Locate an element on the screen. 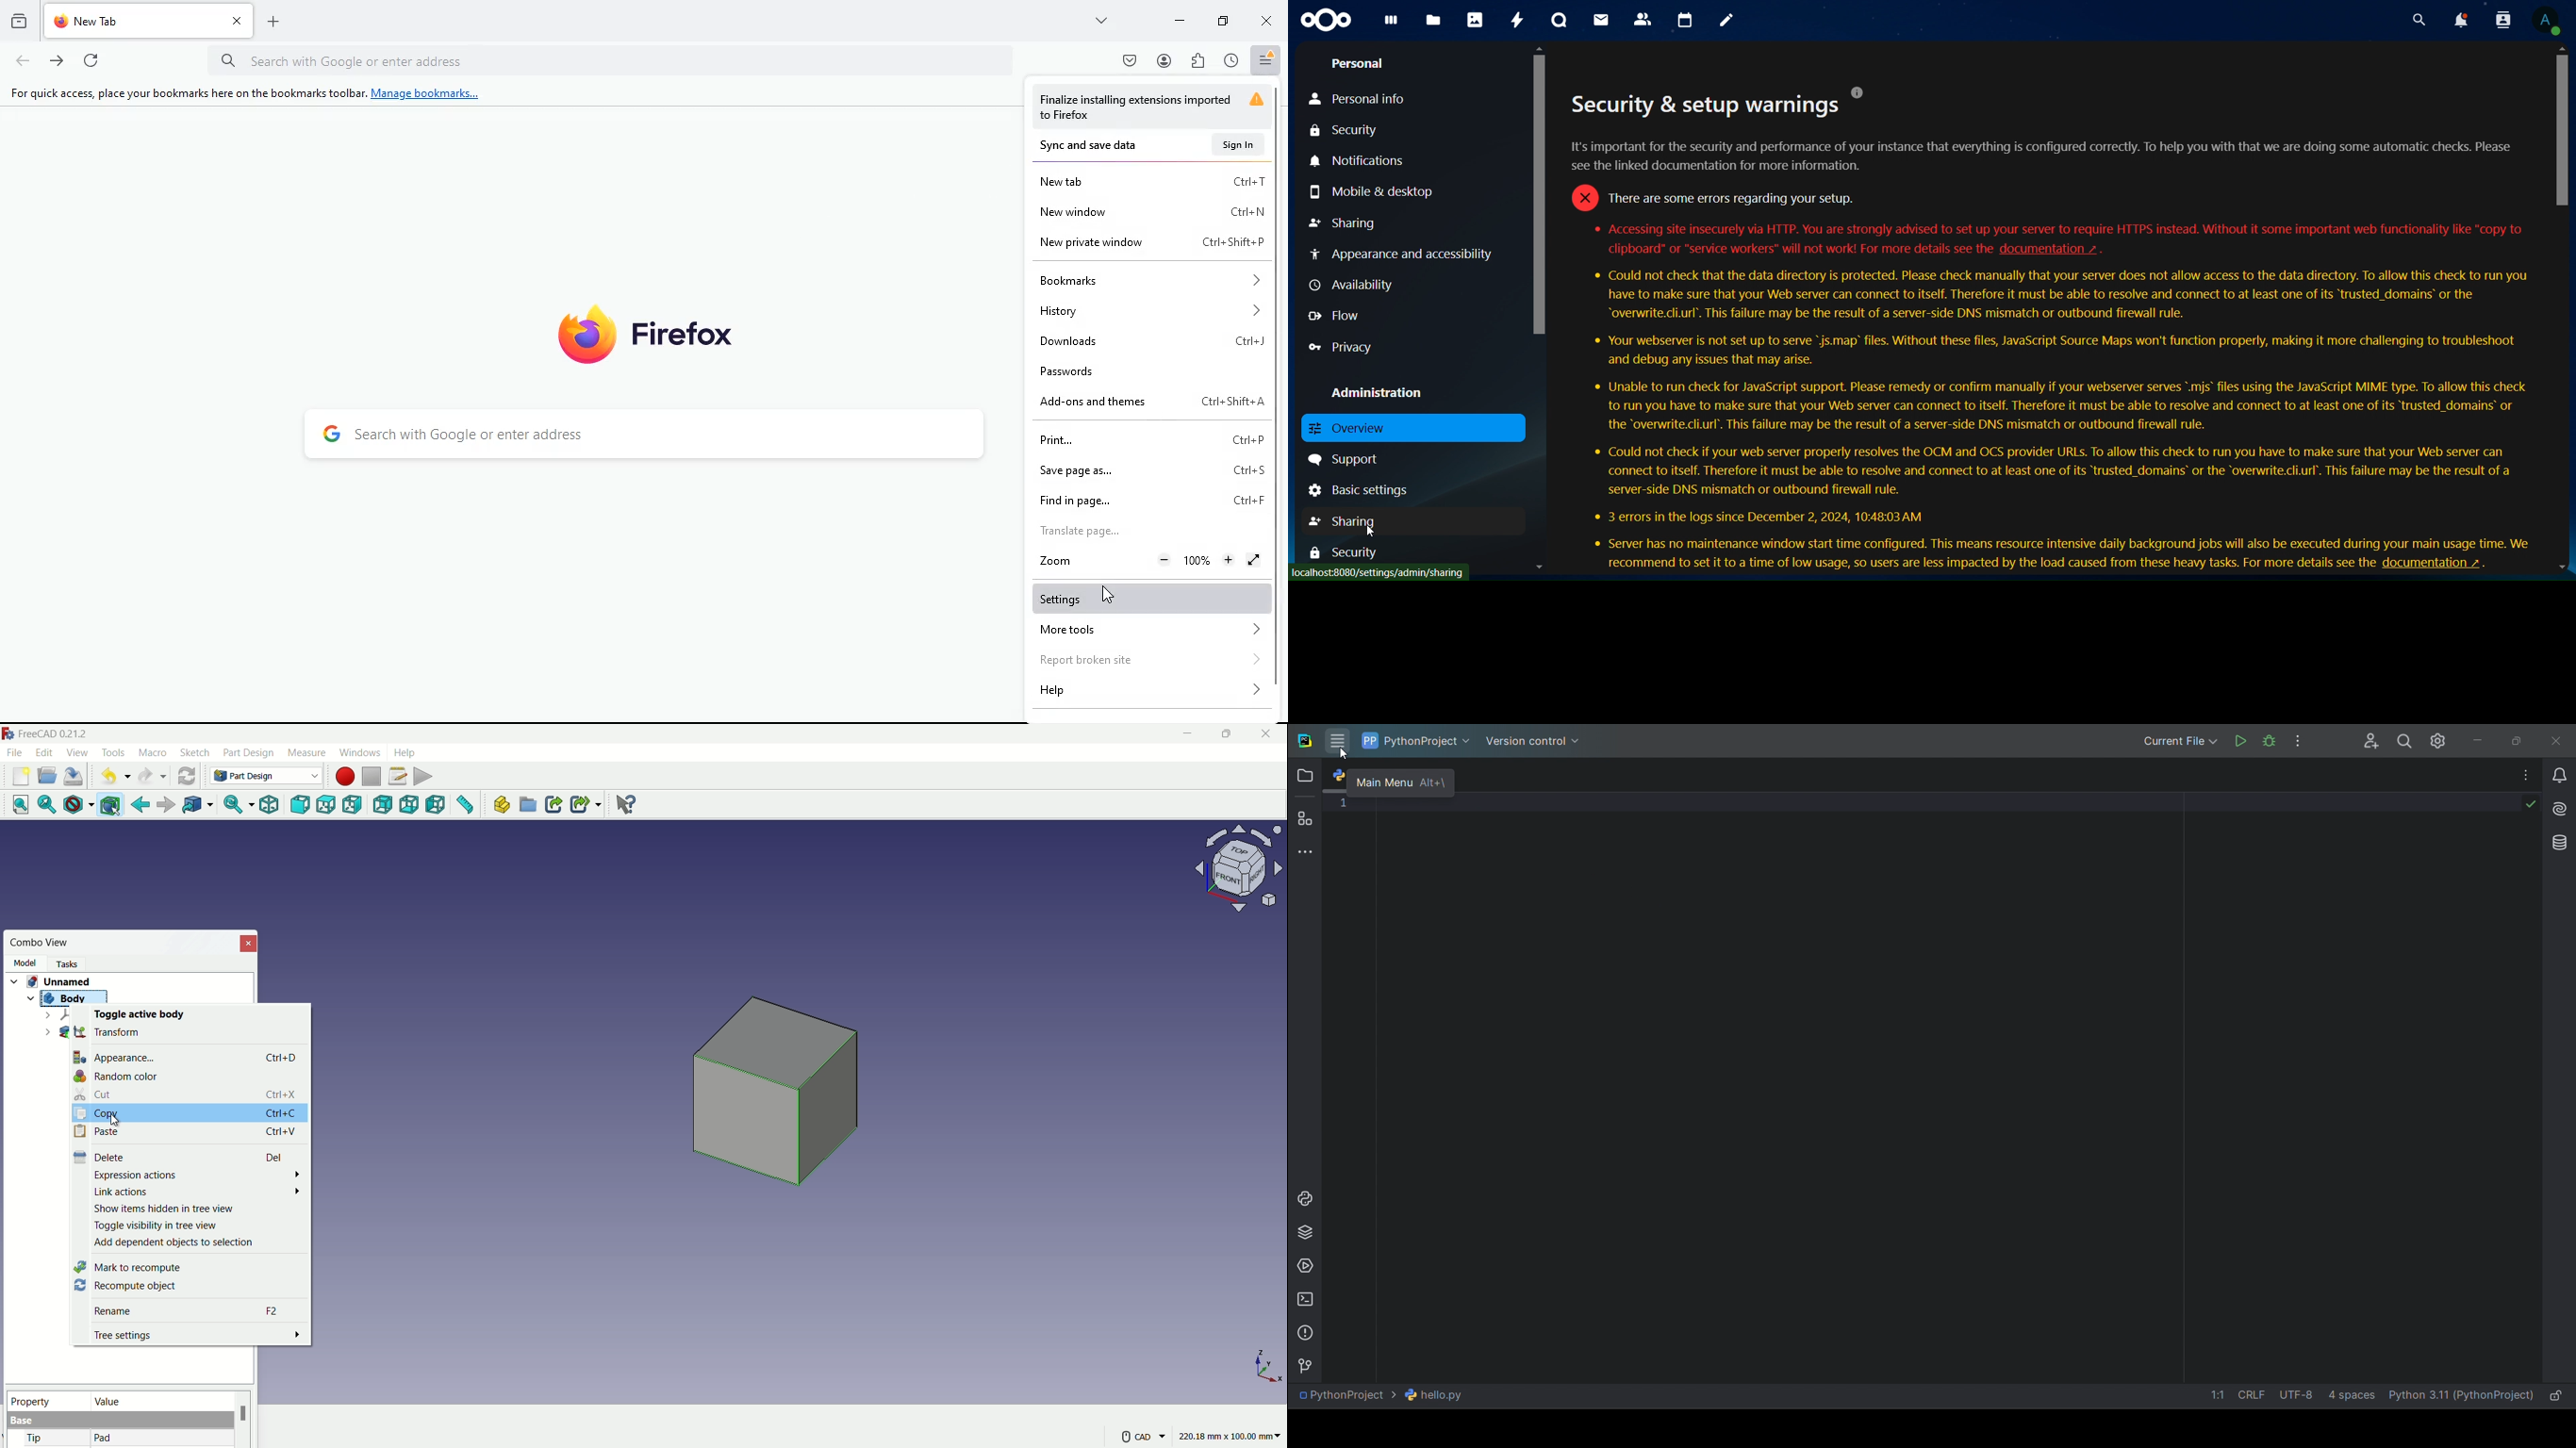  Part Design is located at coordinates (266, 776).